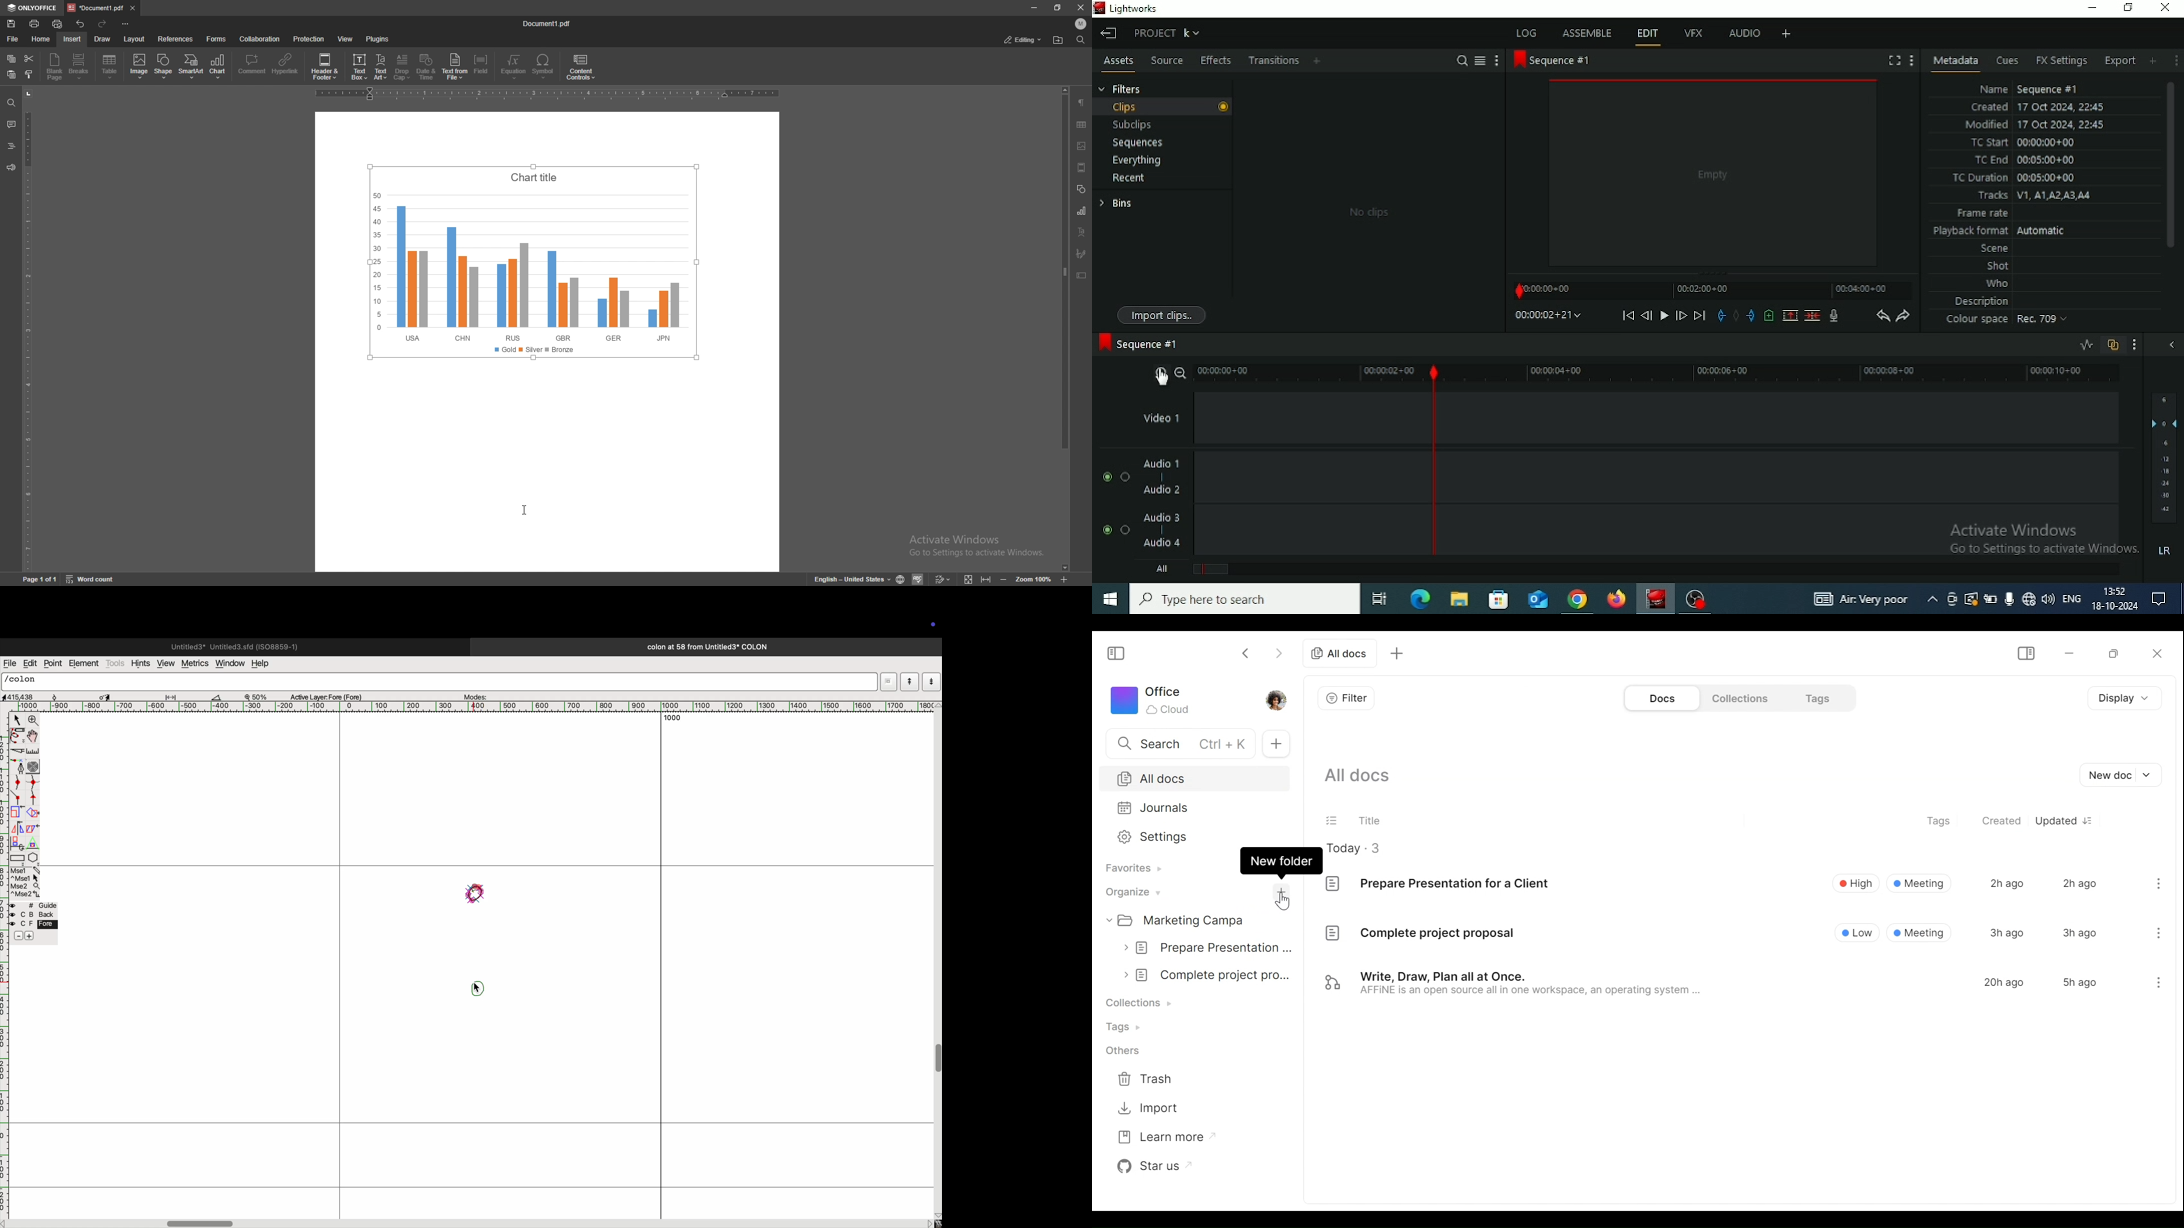  I want to click on Add a cue at the current position, so click(1768, 315).